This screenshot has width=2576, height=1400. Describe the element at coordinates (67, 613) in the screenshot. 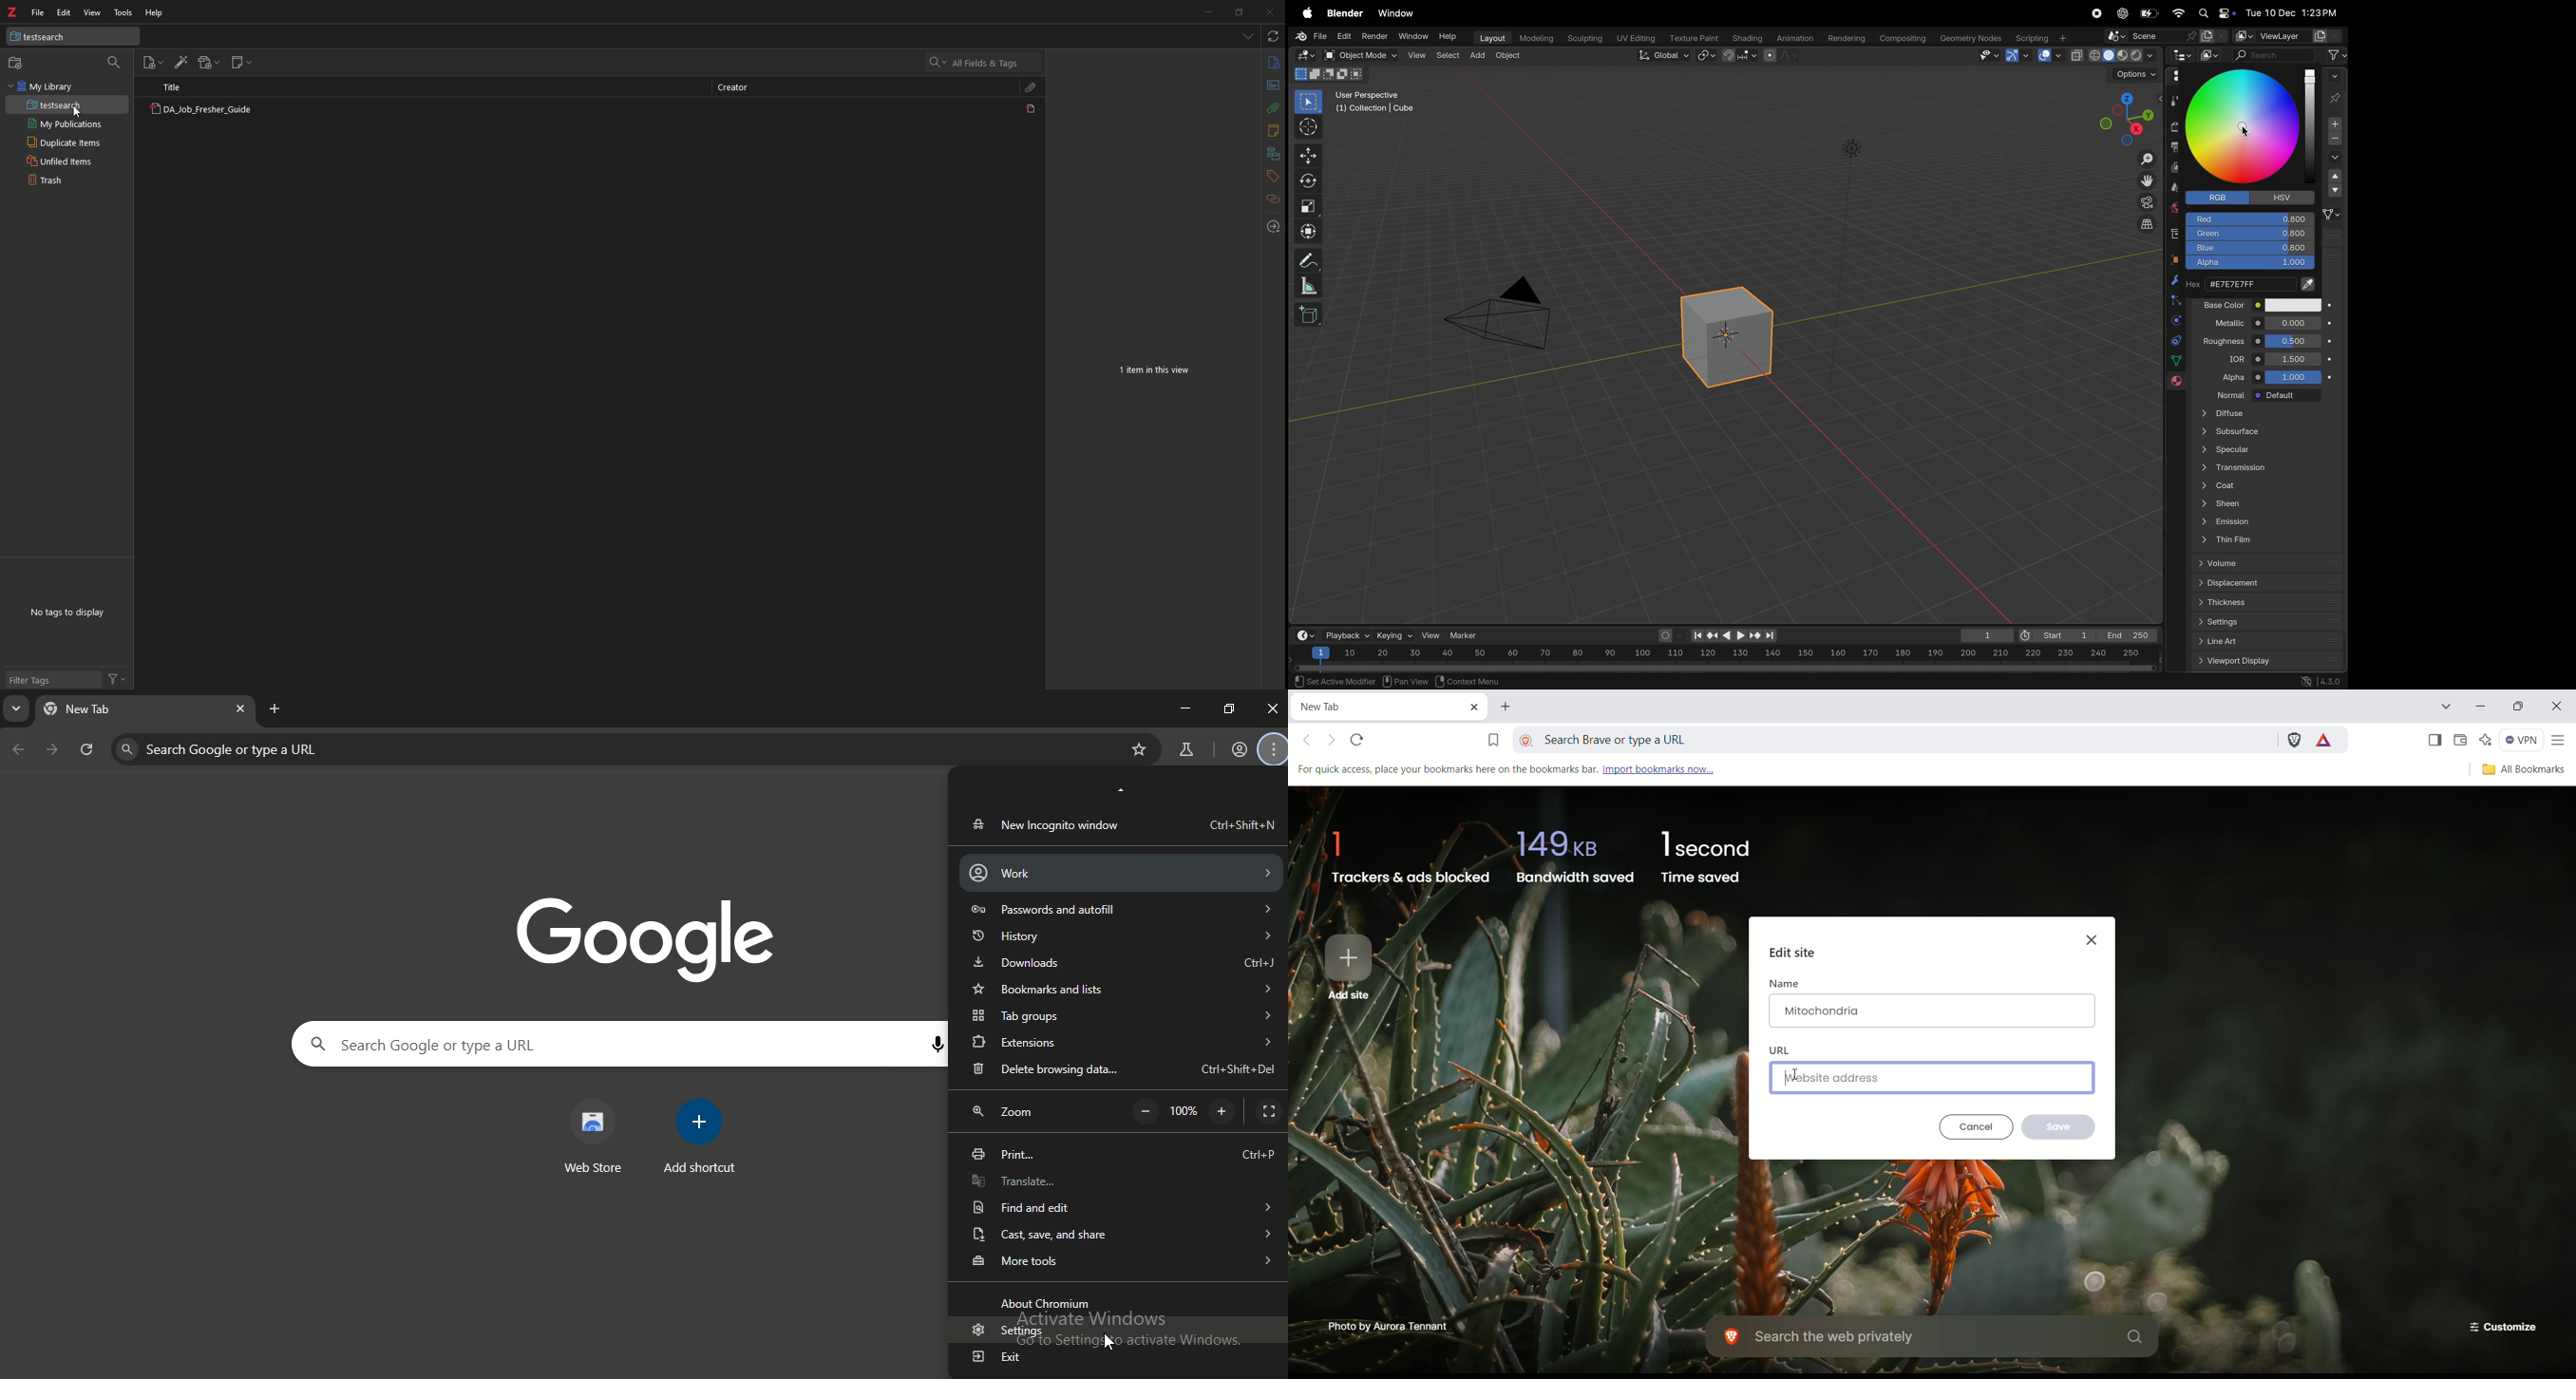

I see `No tags to display` at that location.